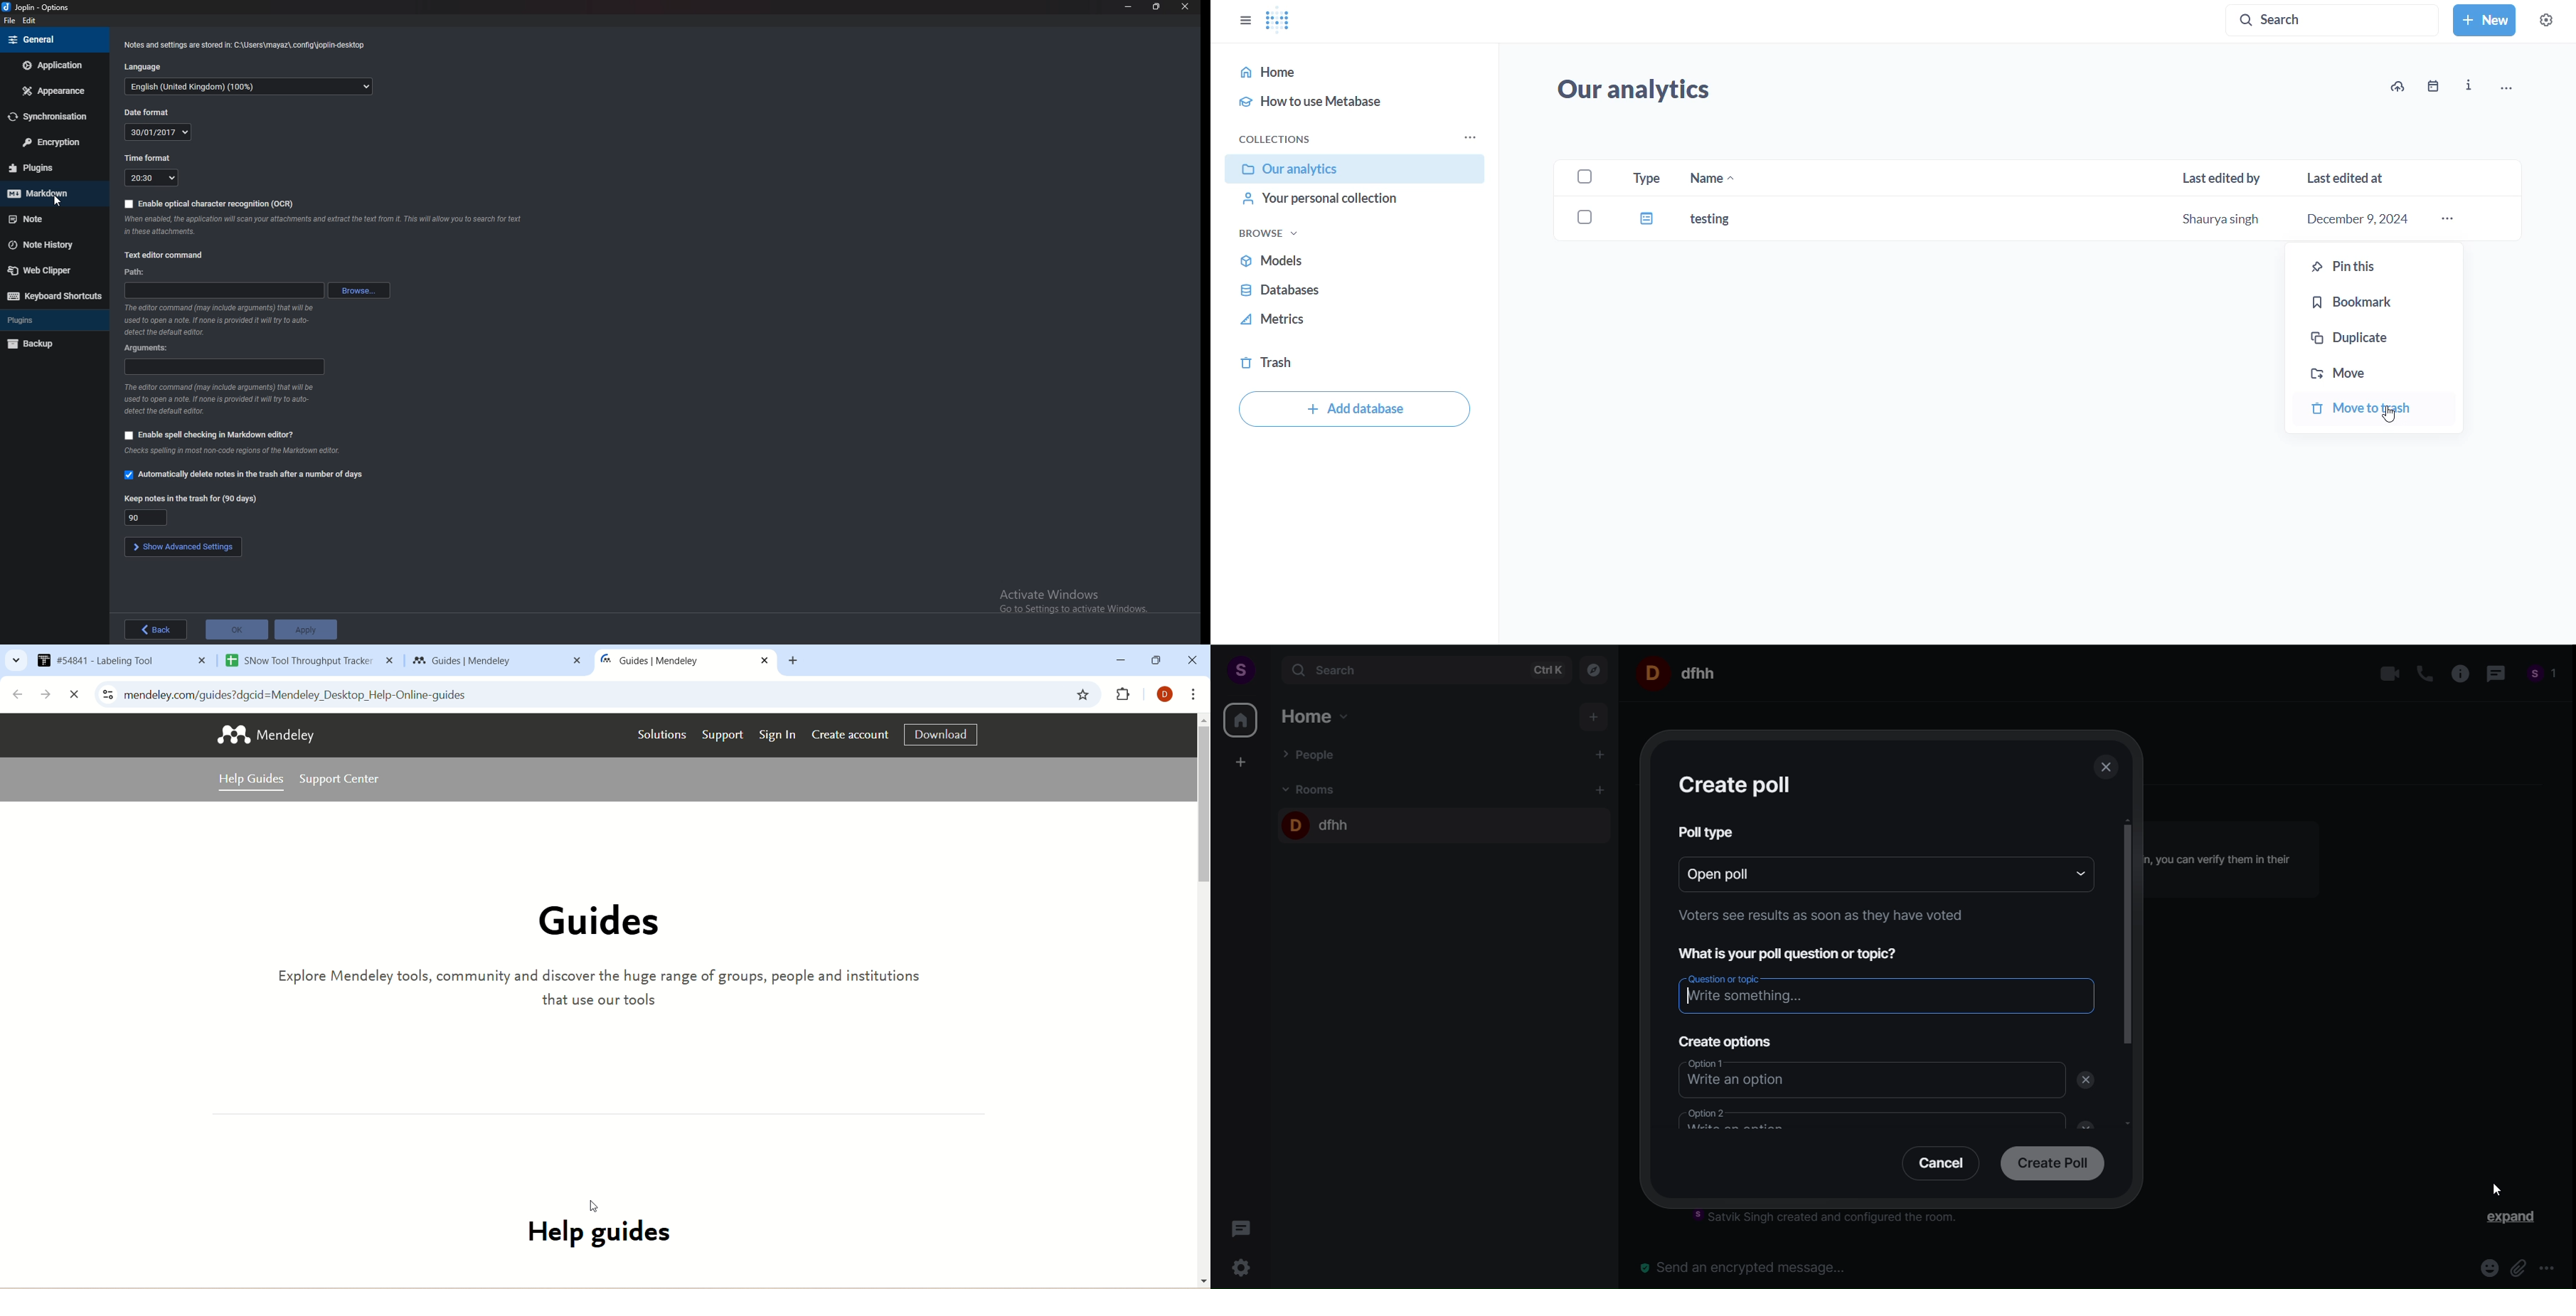 The image size is (2576, 1316). Describe the element at coordinates (1157, 7) in the screenshot. I see `Resize` at that location.